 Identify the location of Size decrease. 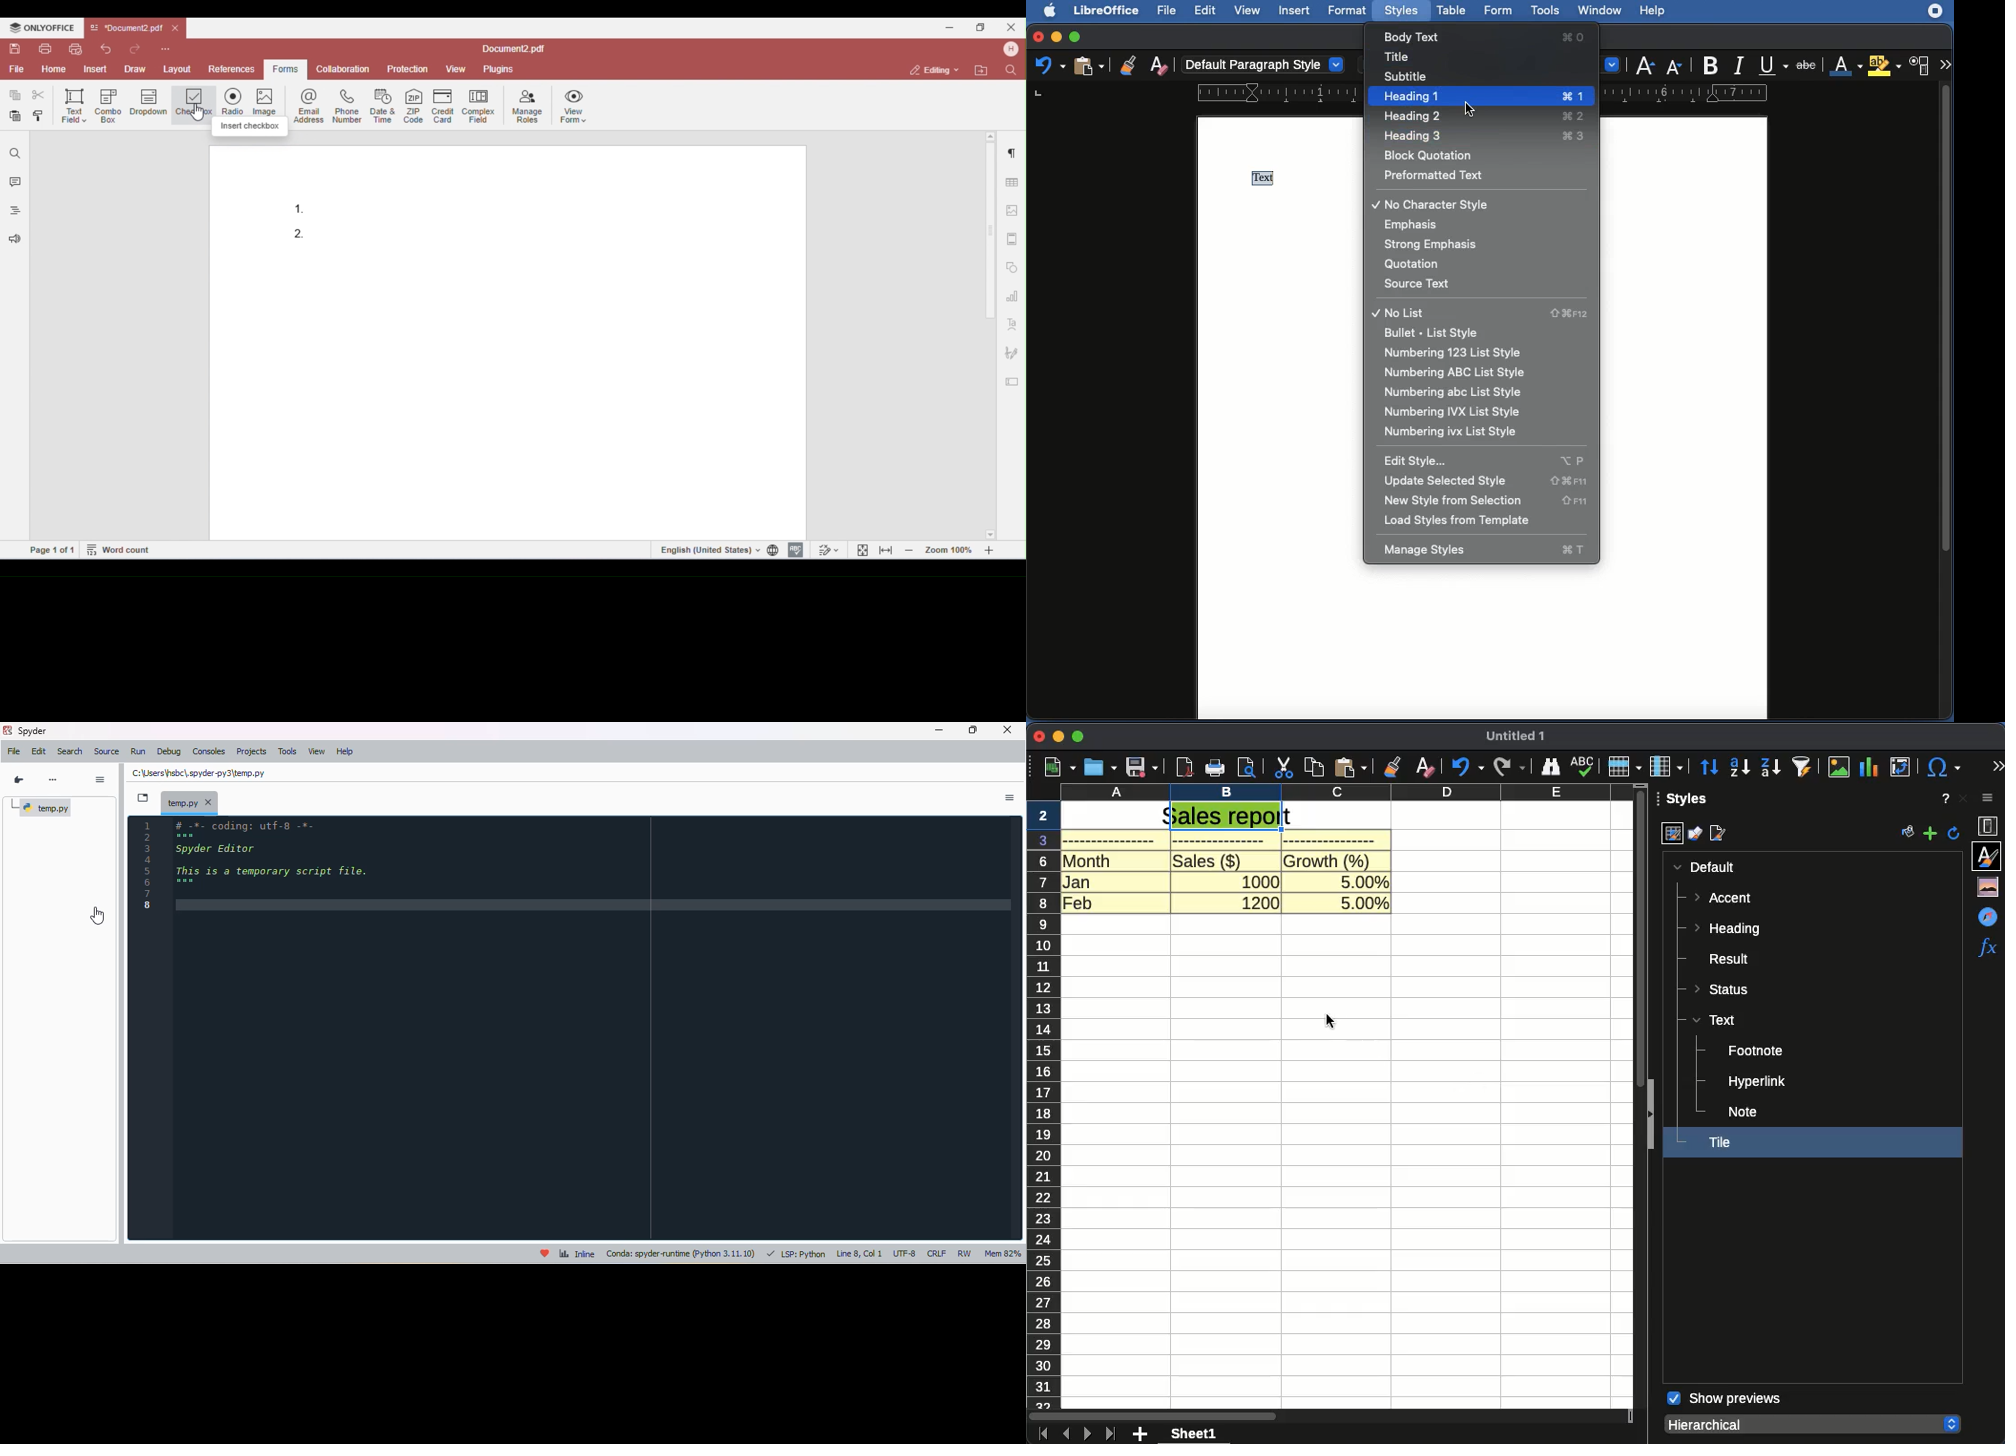
(1675, 66).